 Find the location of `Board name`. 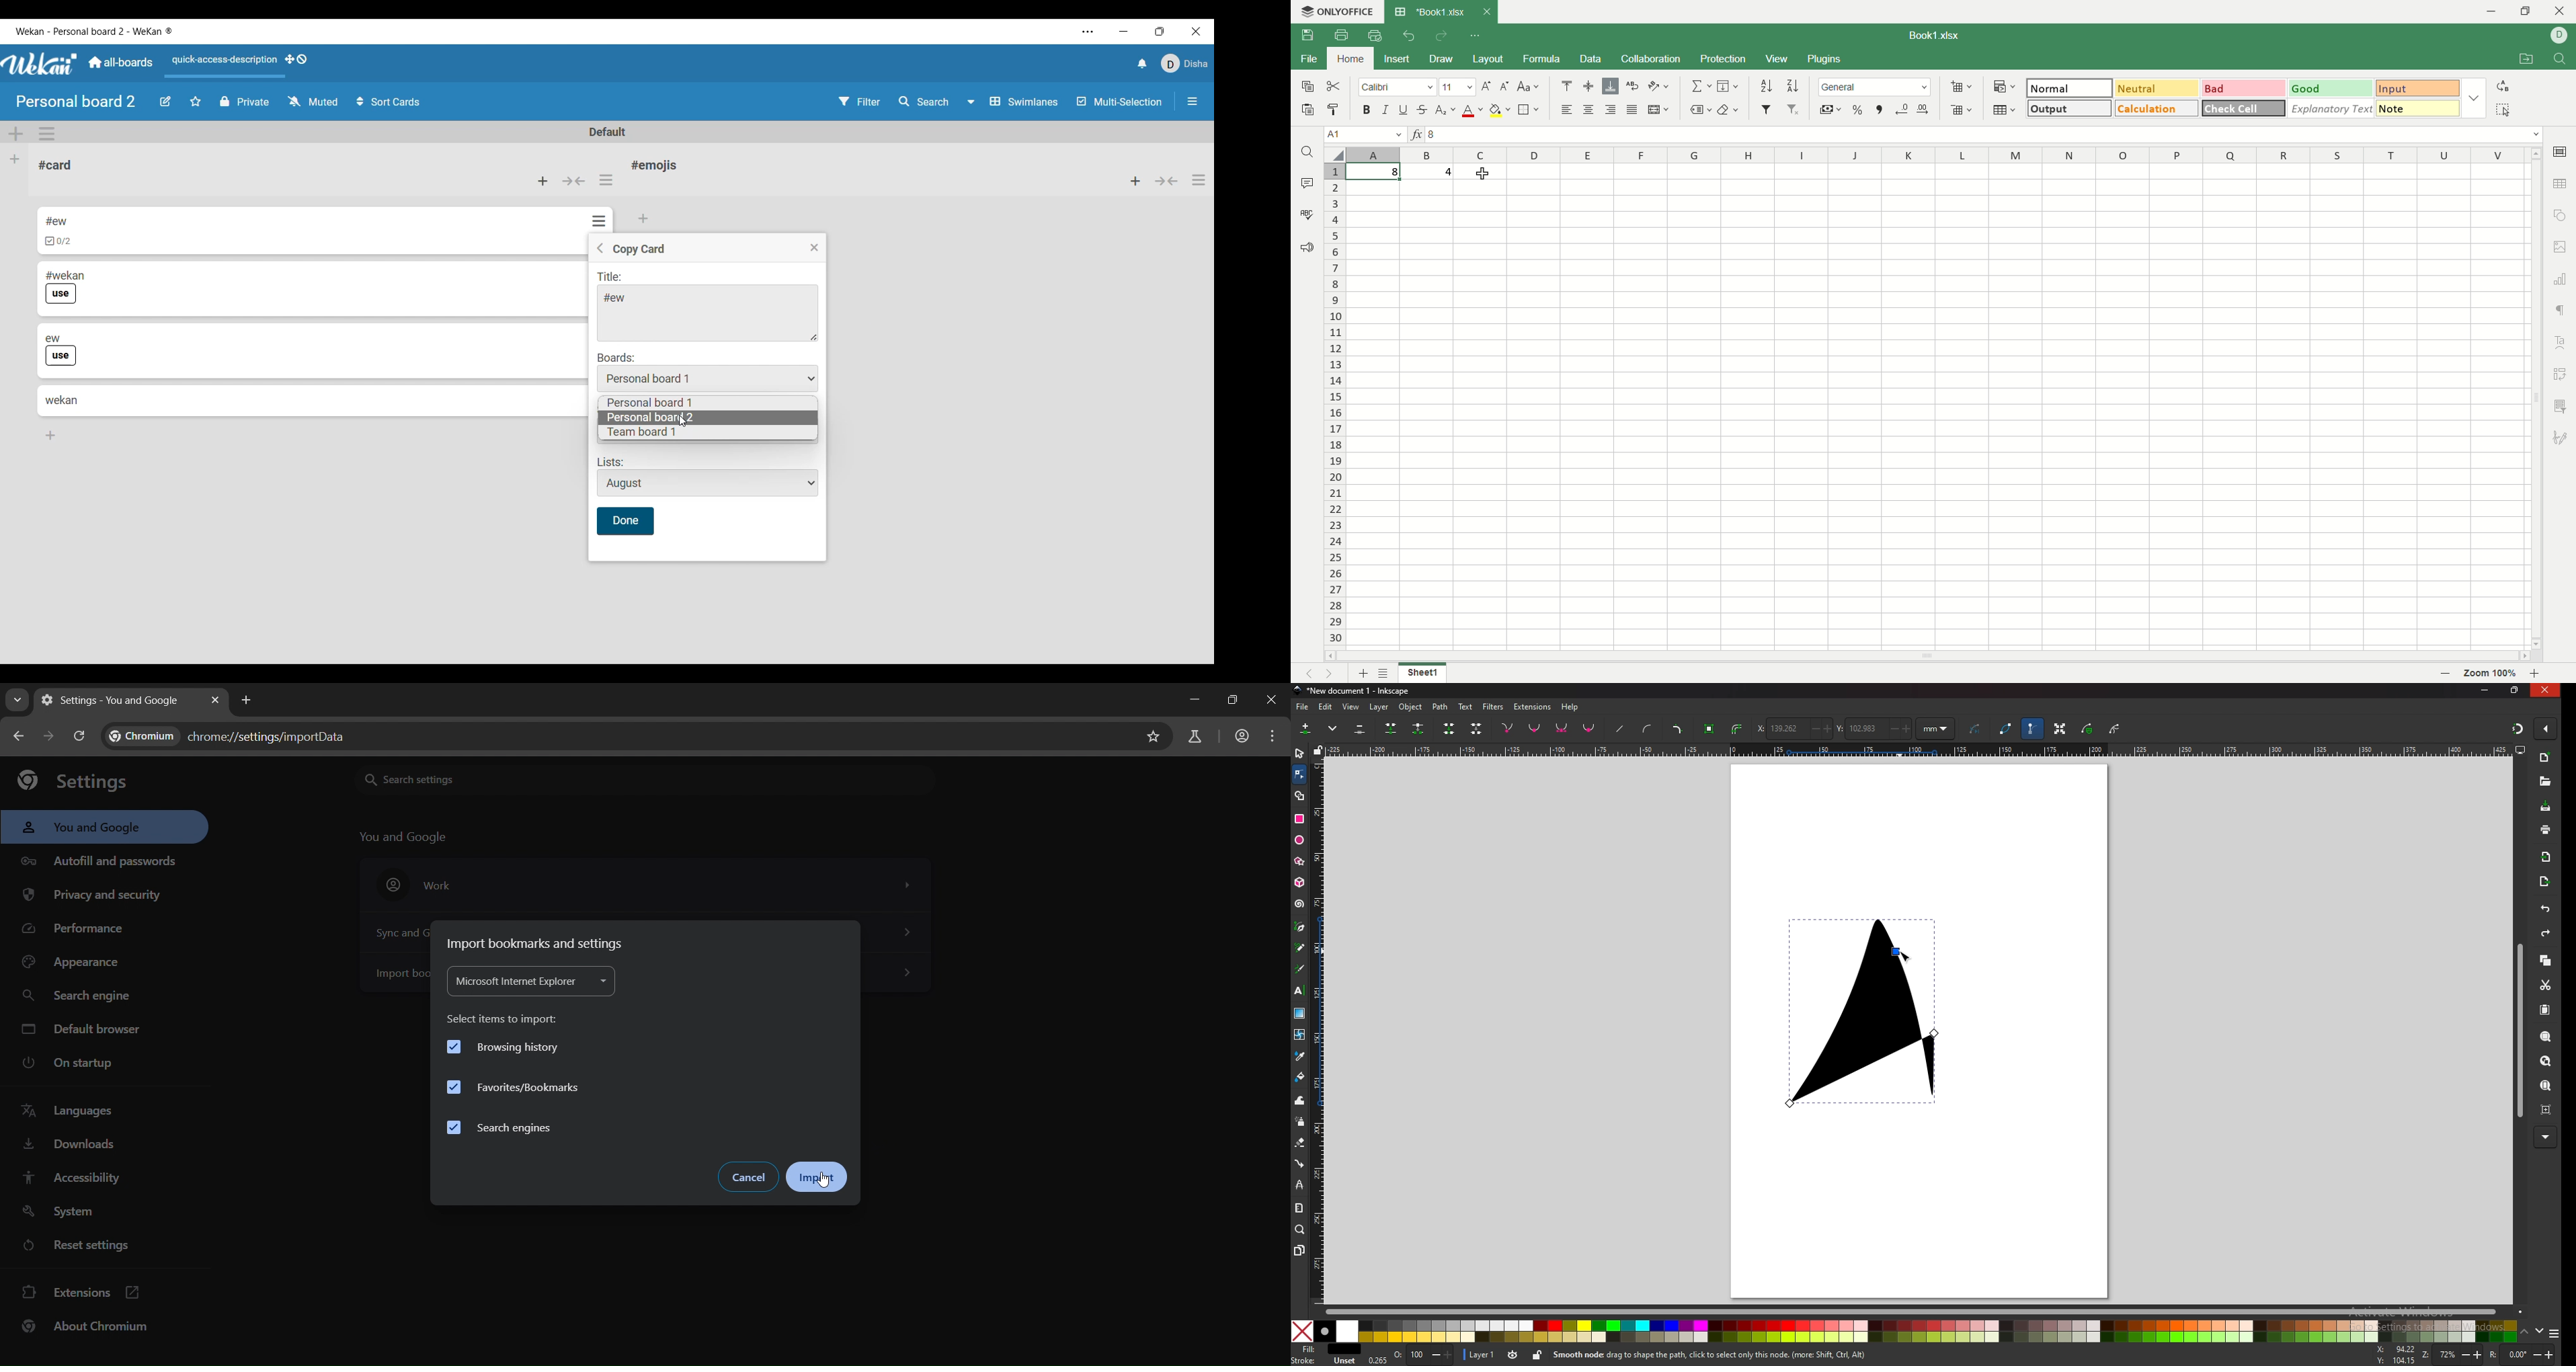

Board name is located at coordinates (77, 101).